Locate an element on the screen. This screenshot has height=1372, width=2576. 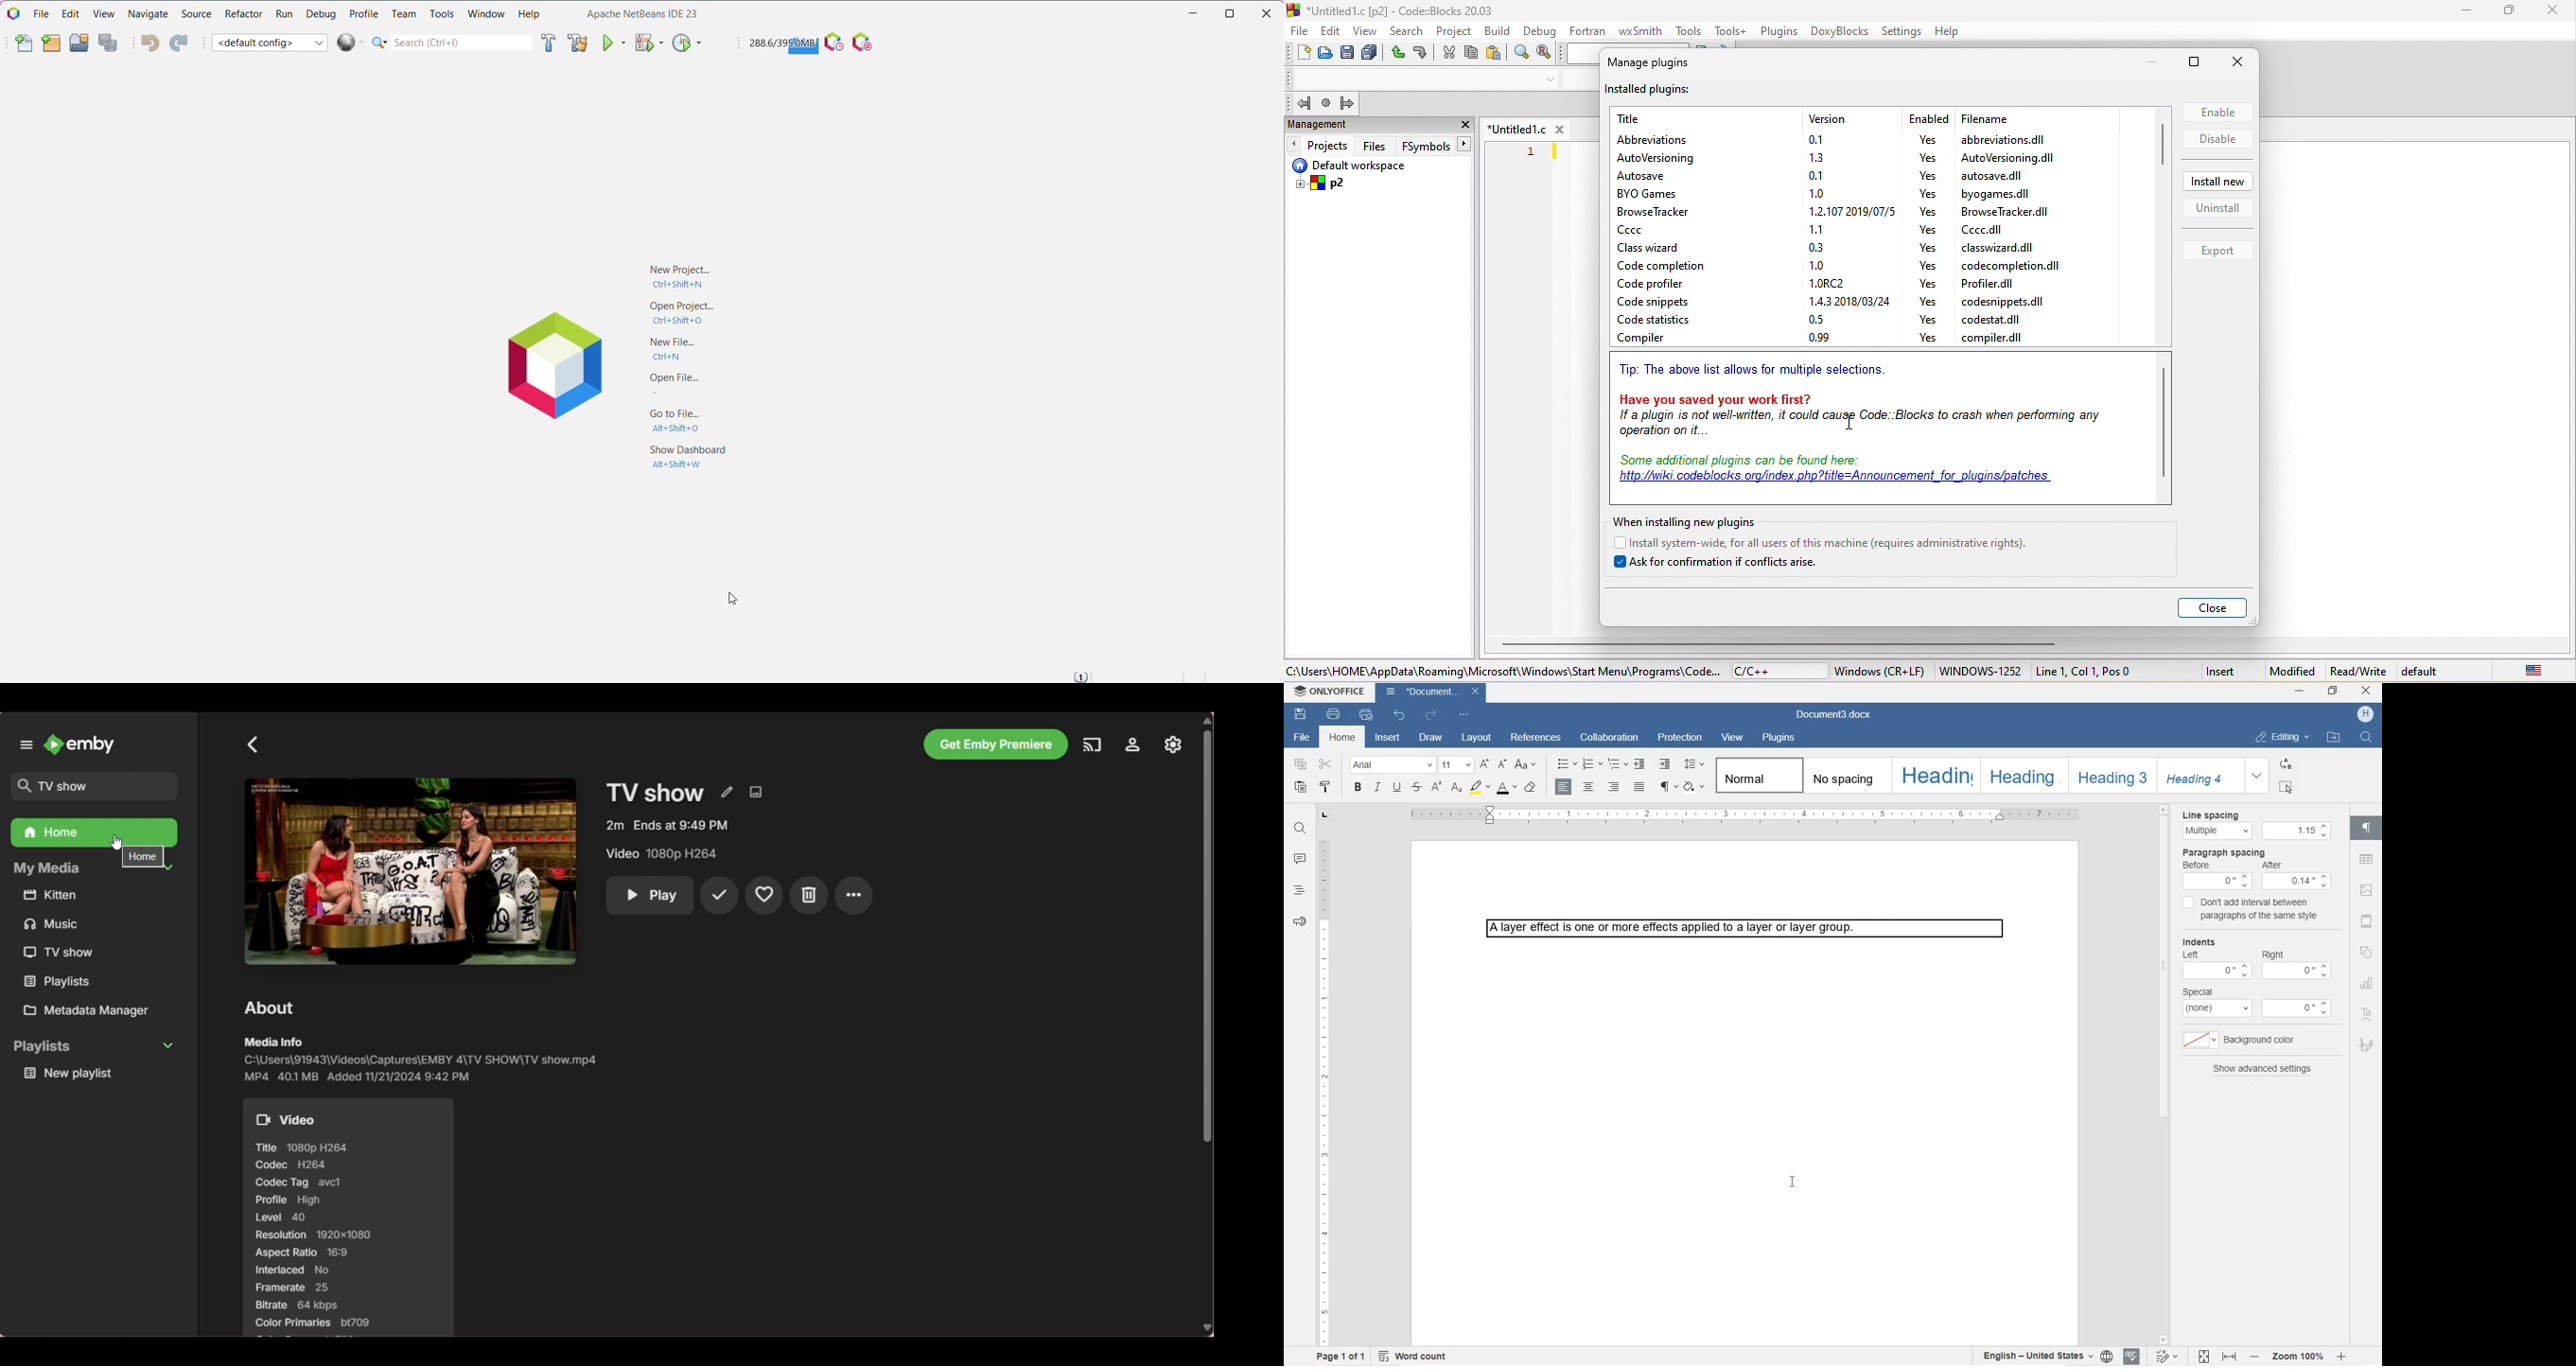
CHART is located at coordinates (2367, 983).